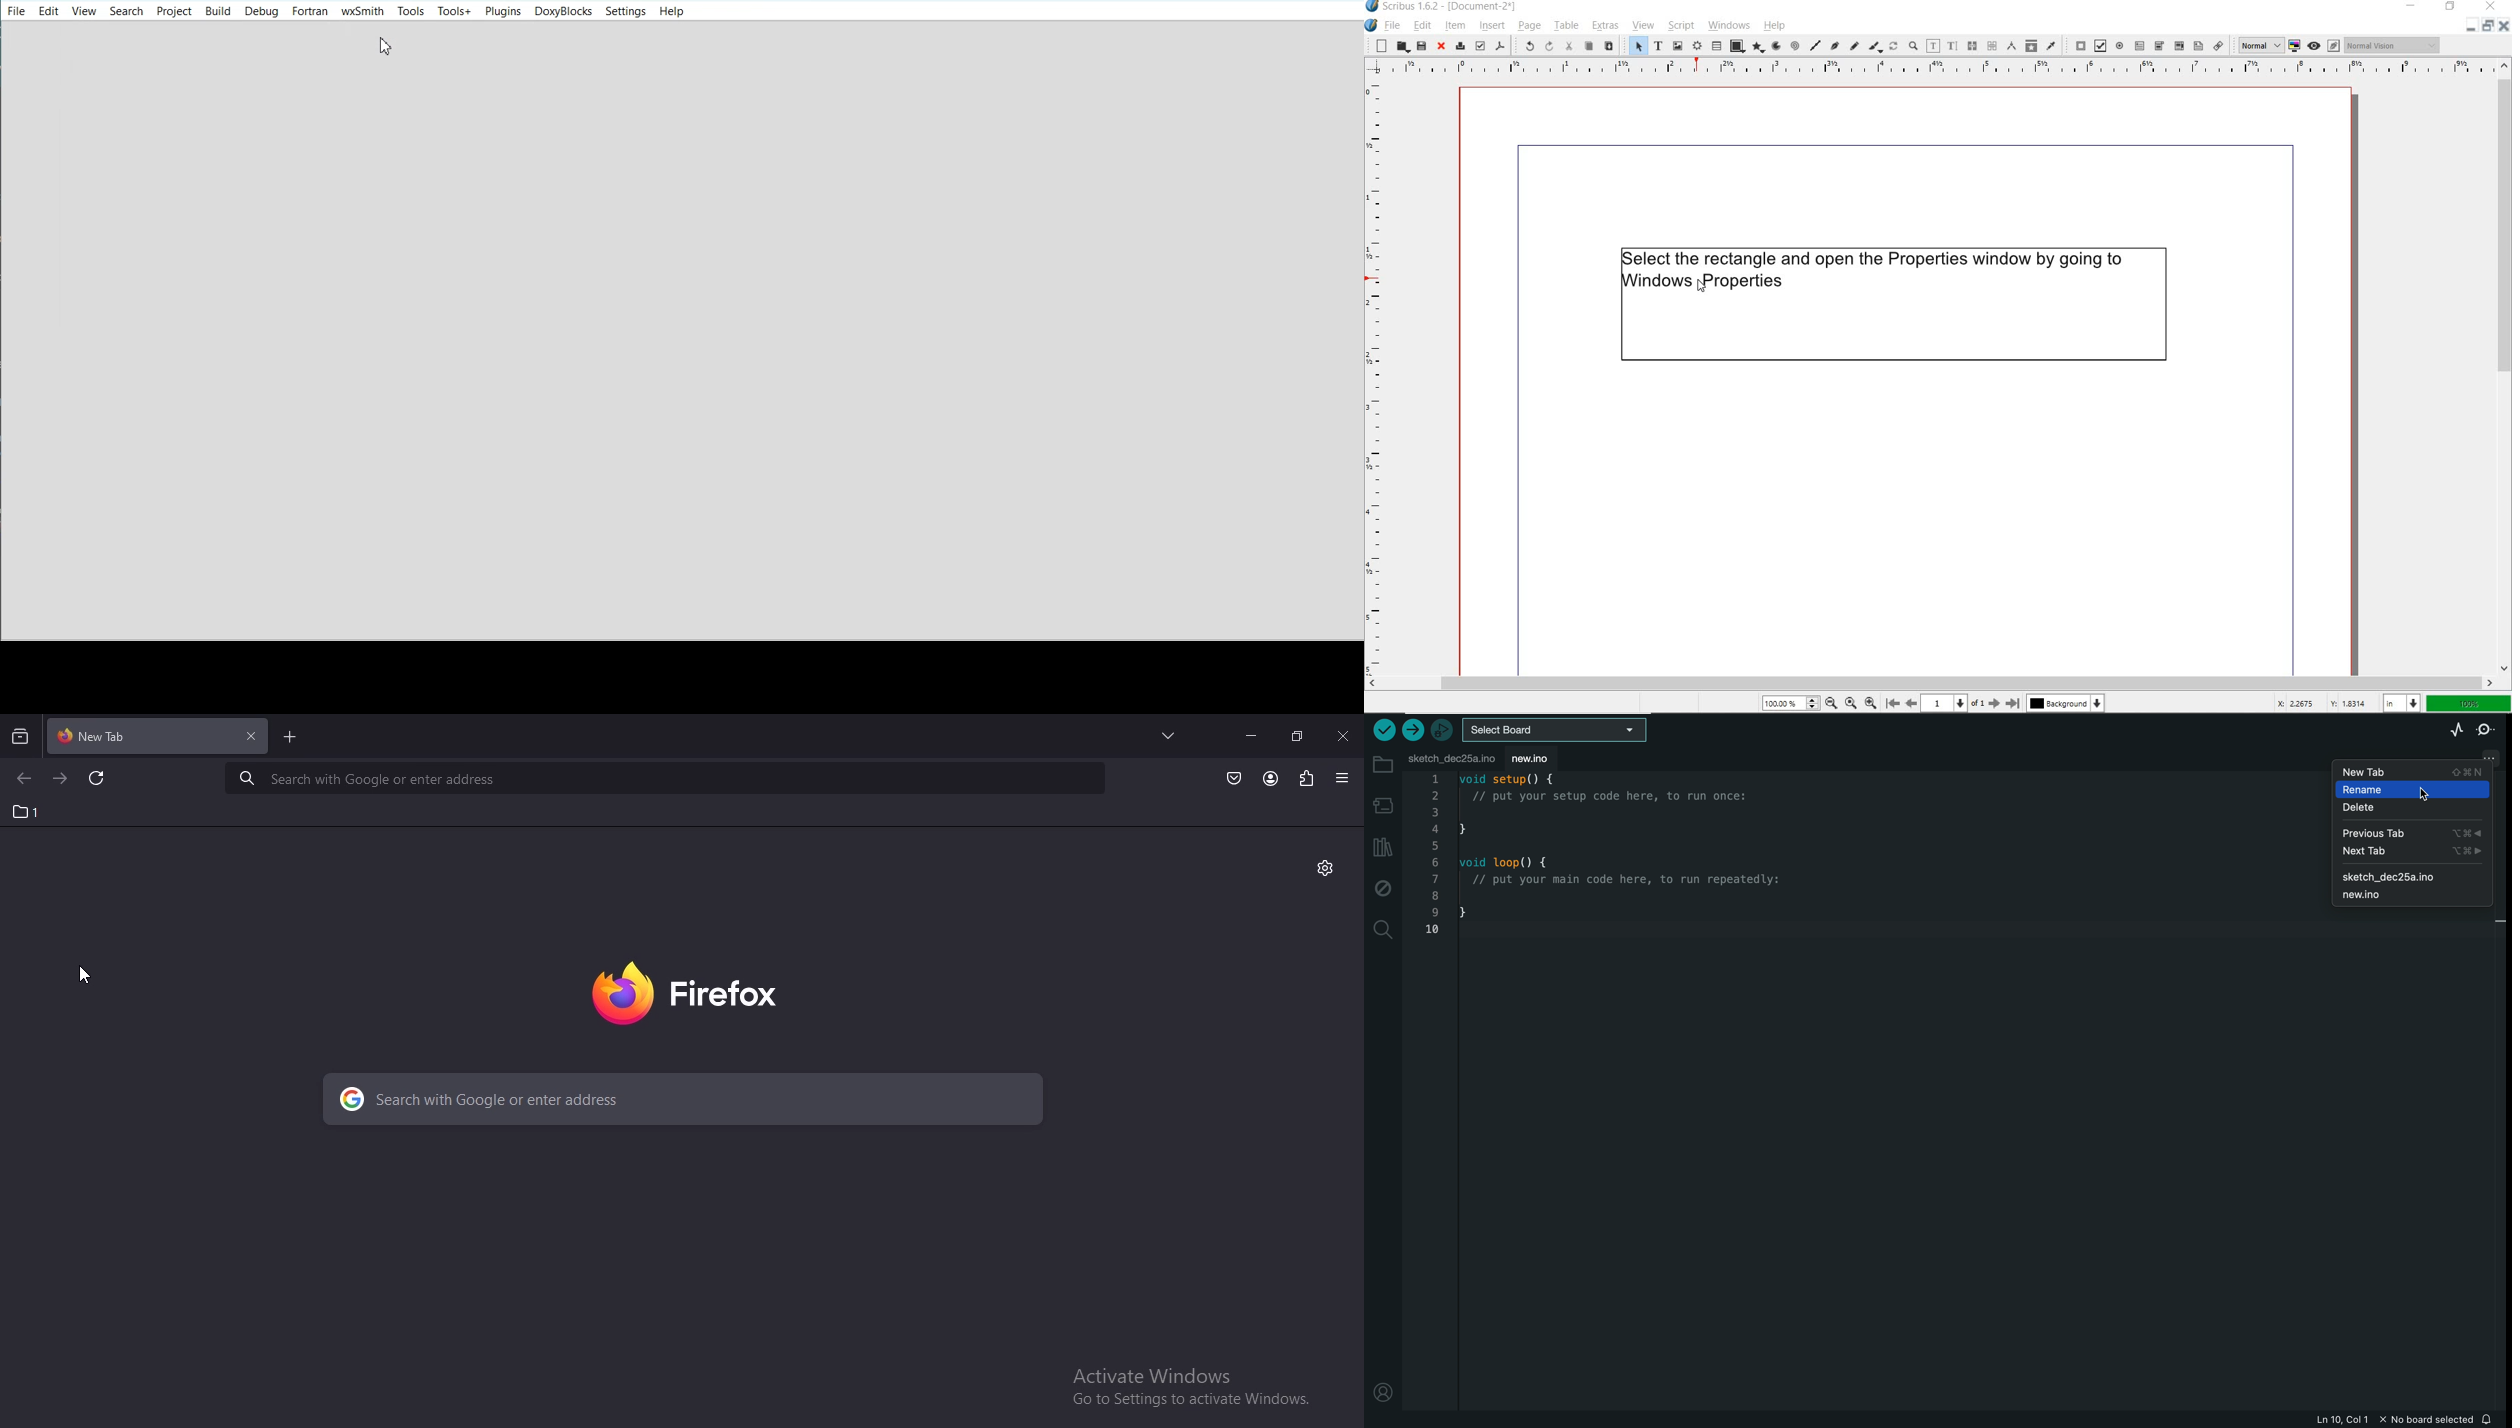 The image size is (2520, 1428). I want to click on edit, so click(1423, 25).